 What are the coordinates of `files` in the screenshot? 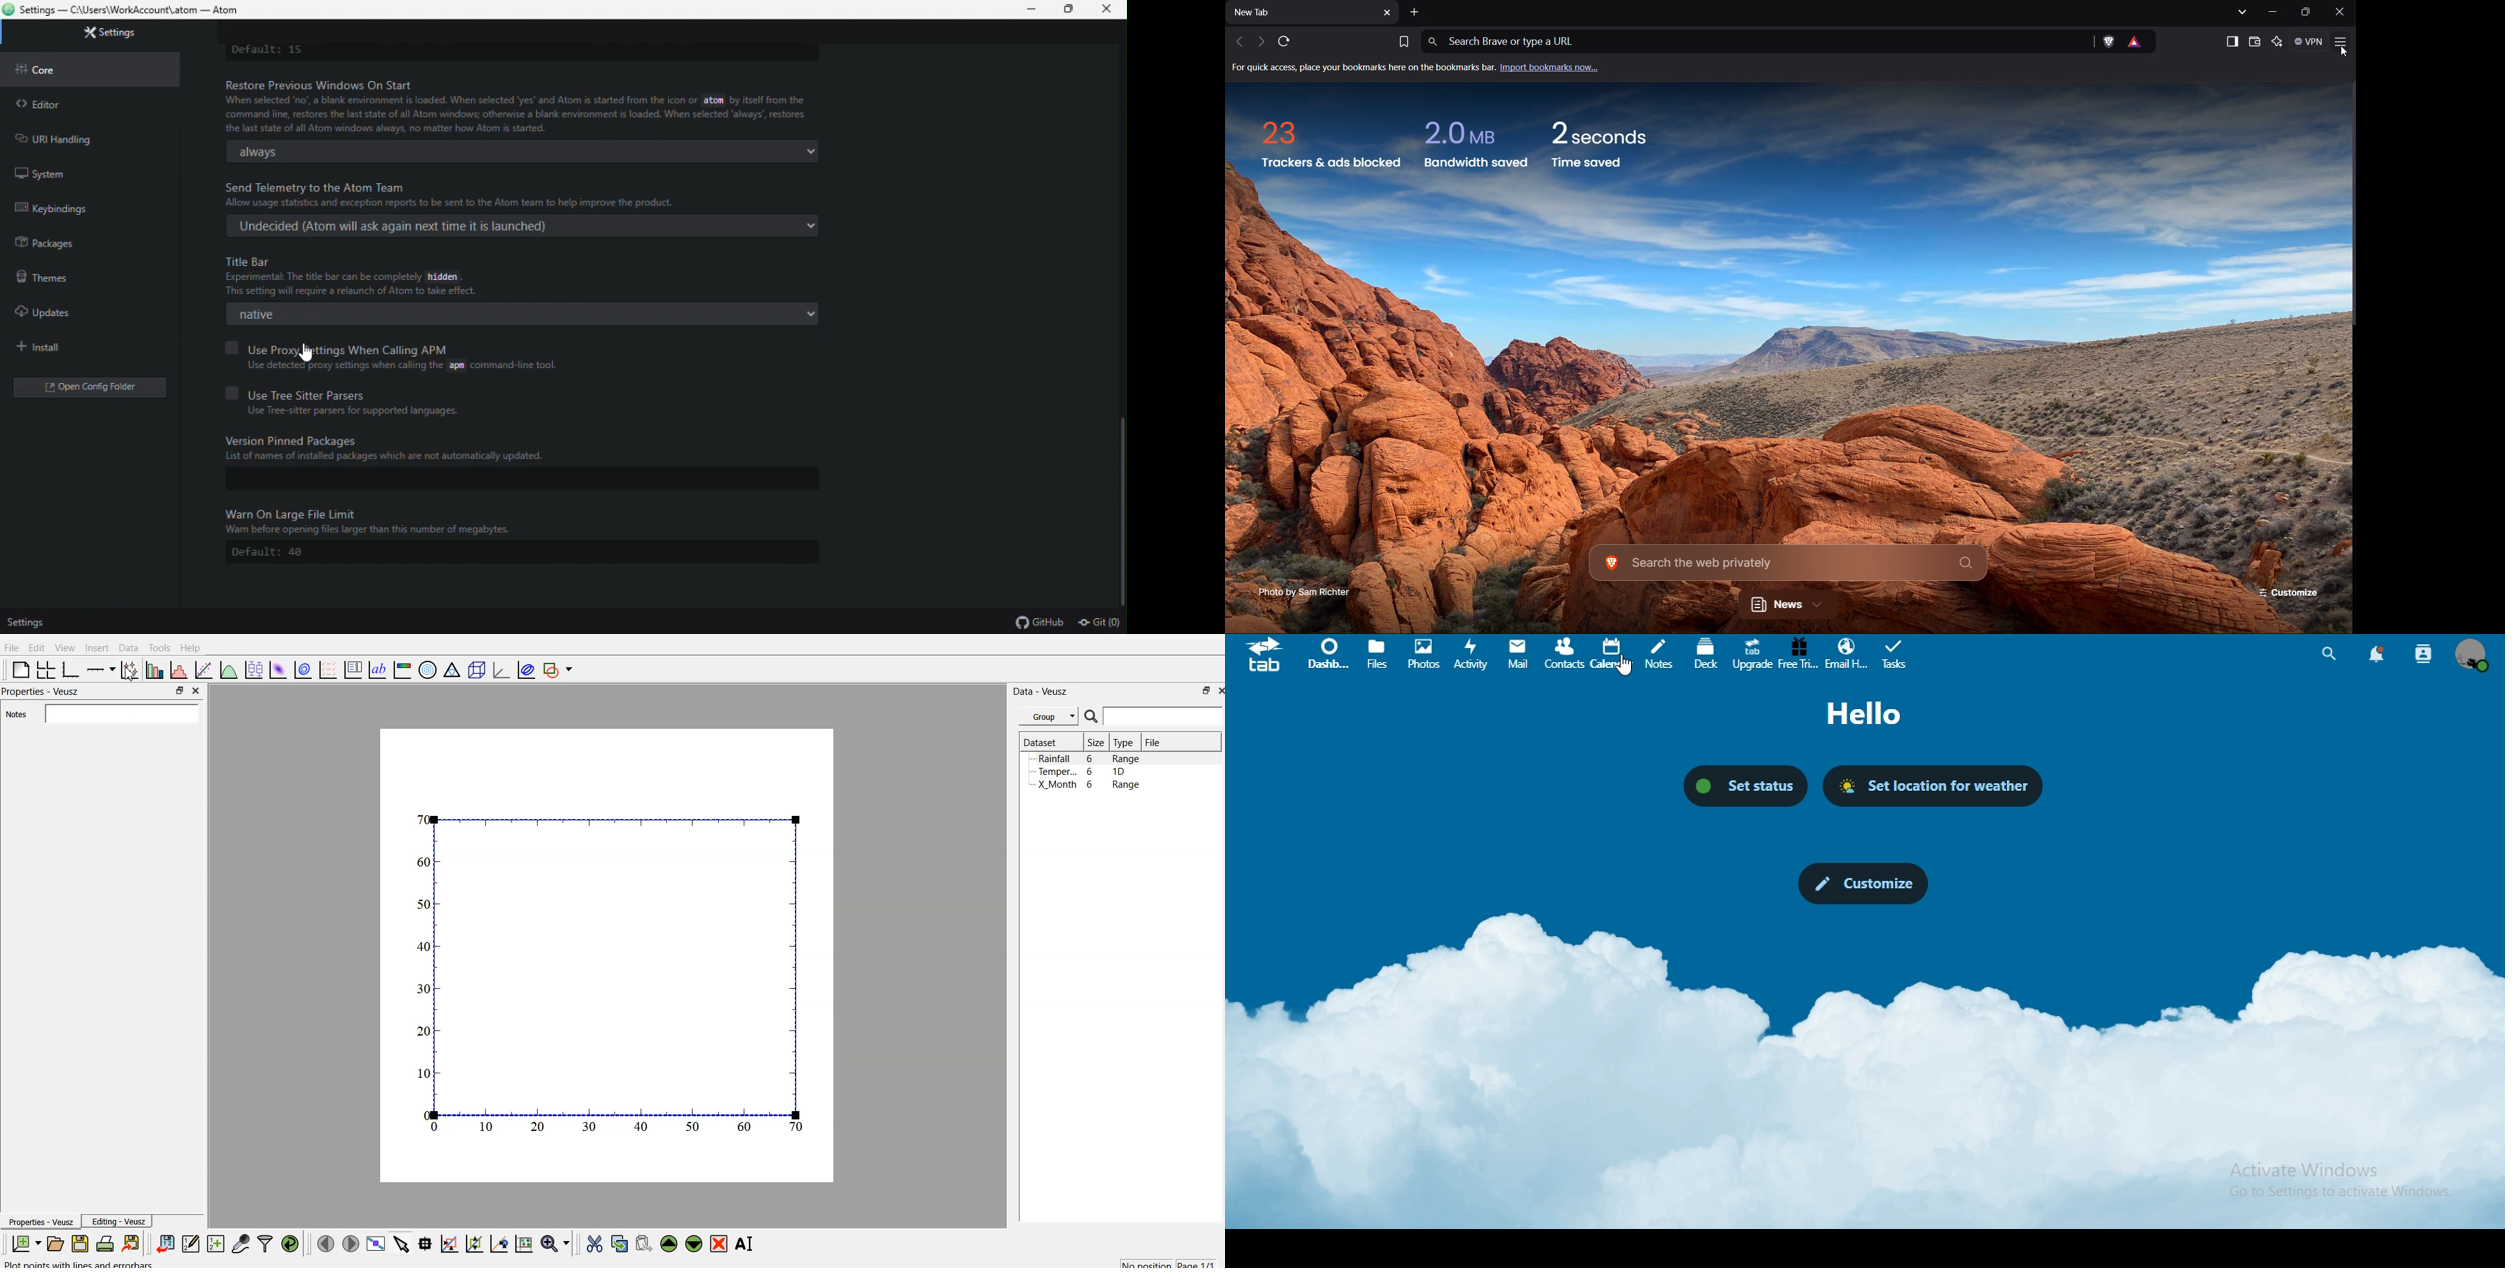 It's located at (1381, 655).